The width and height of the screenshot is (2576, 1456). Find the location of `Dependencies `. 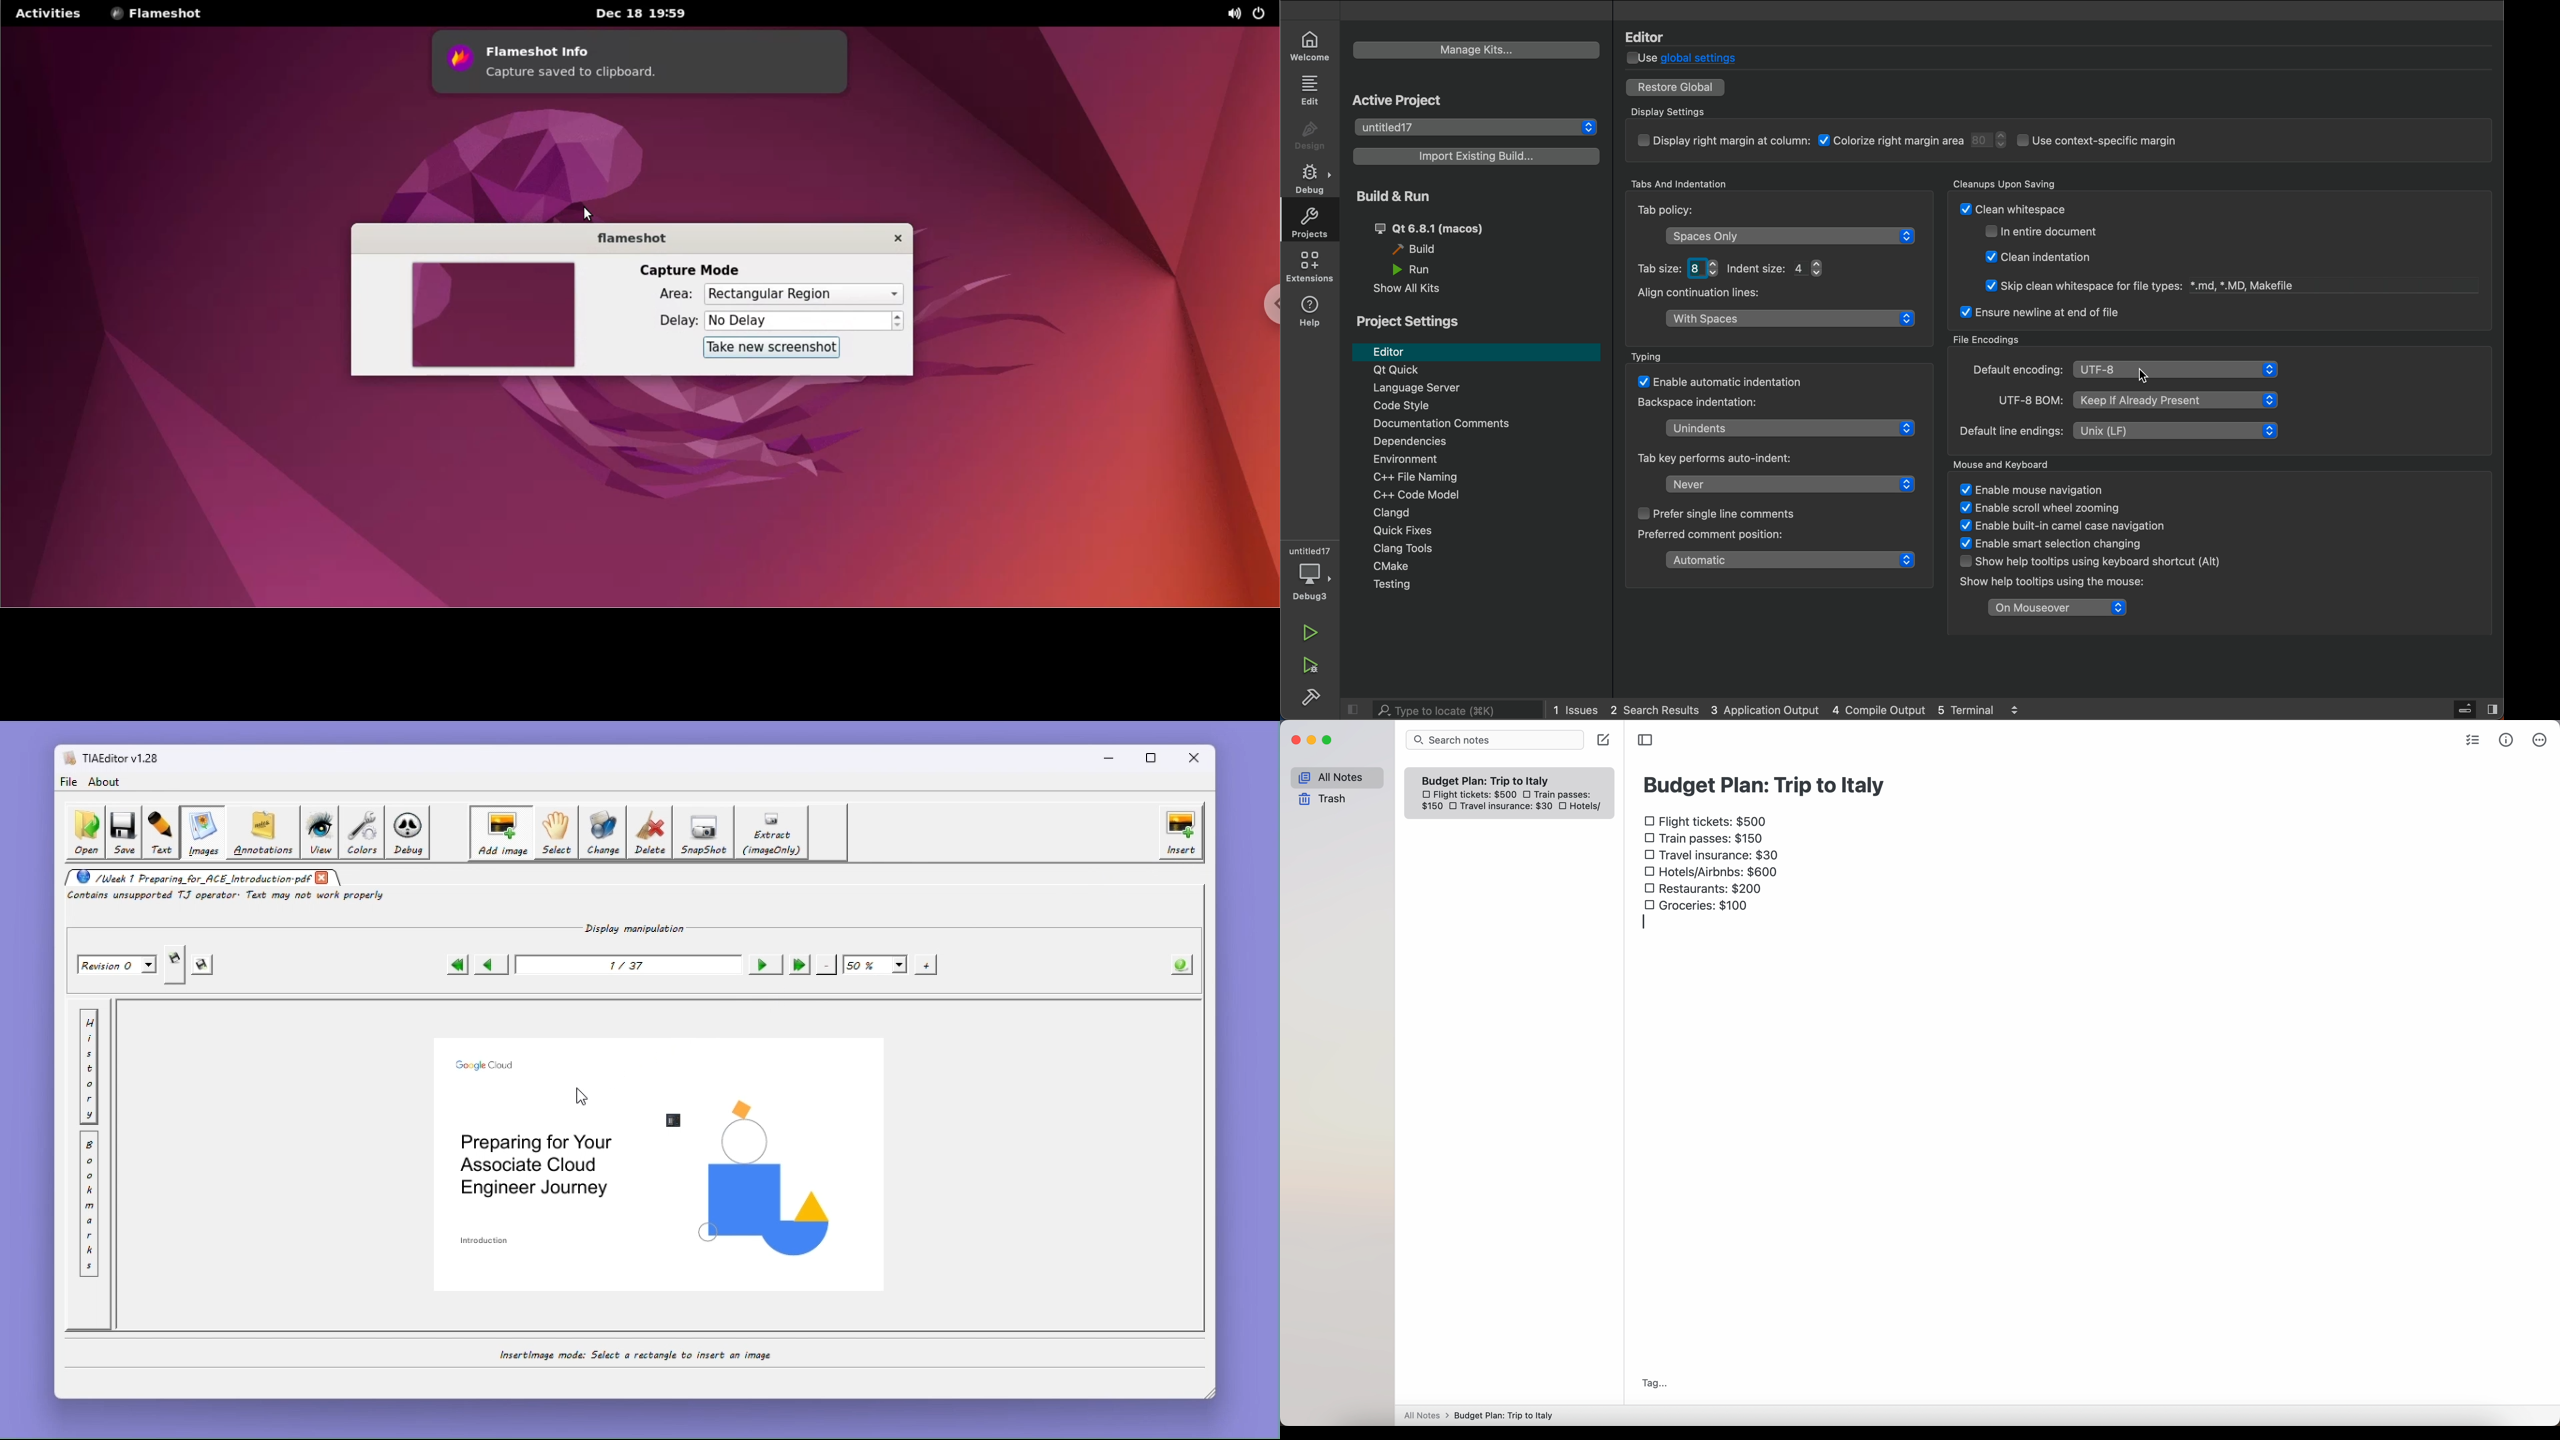

Dependencies  is located at coordinates (1470, 442).